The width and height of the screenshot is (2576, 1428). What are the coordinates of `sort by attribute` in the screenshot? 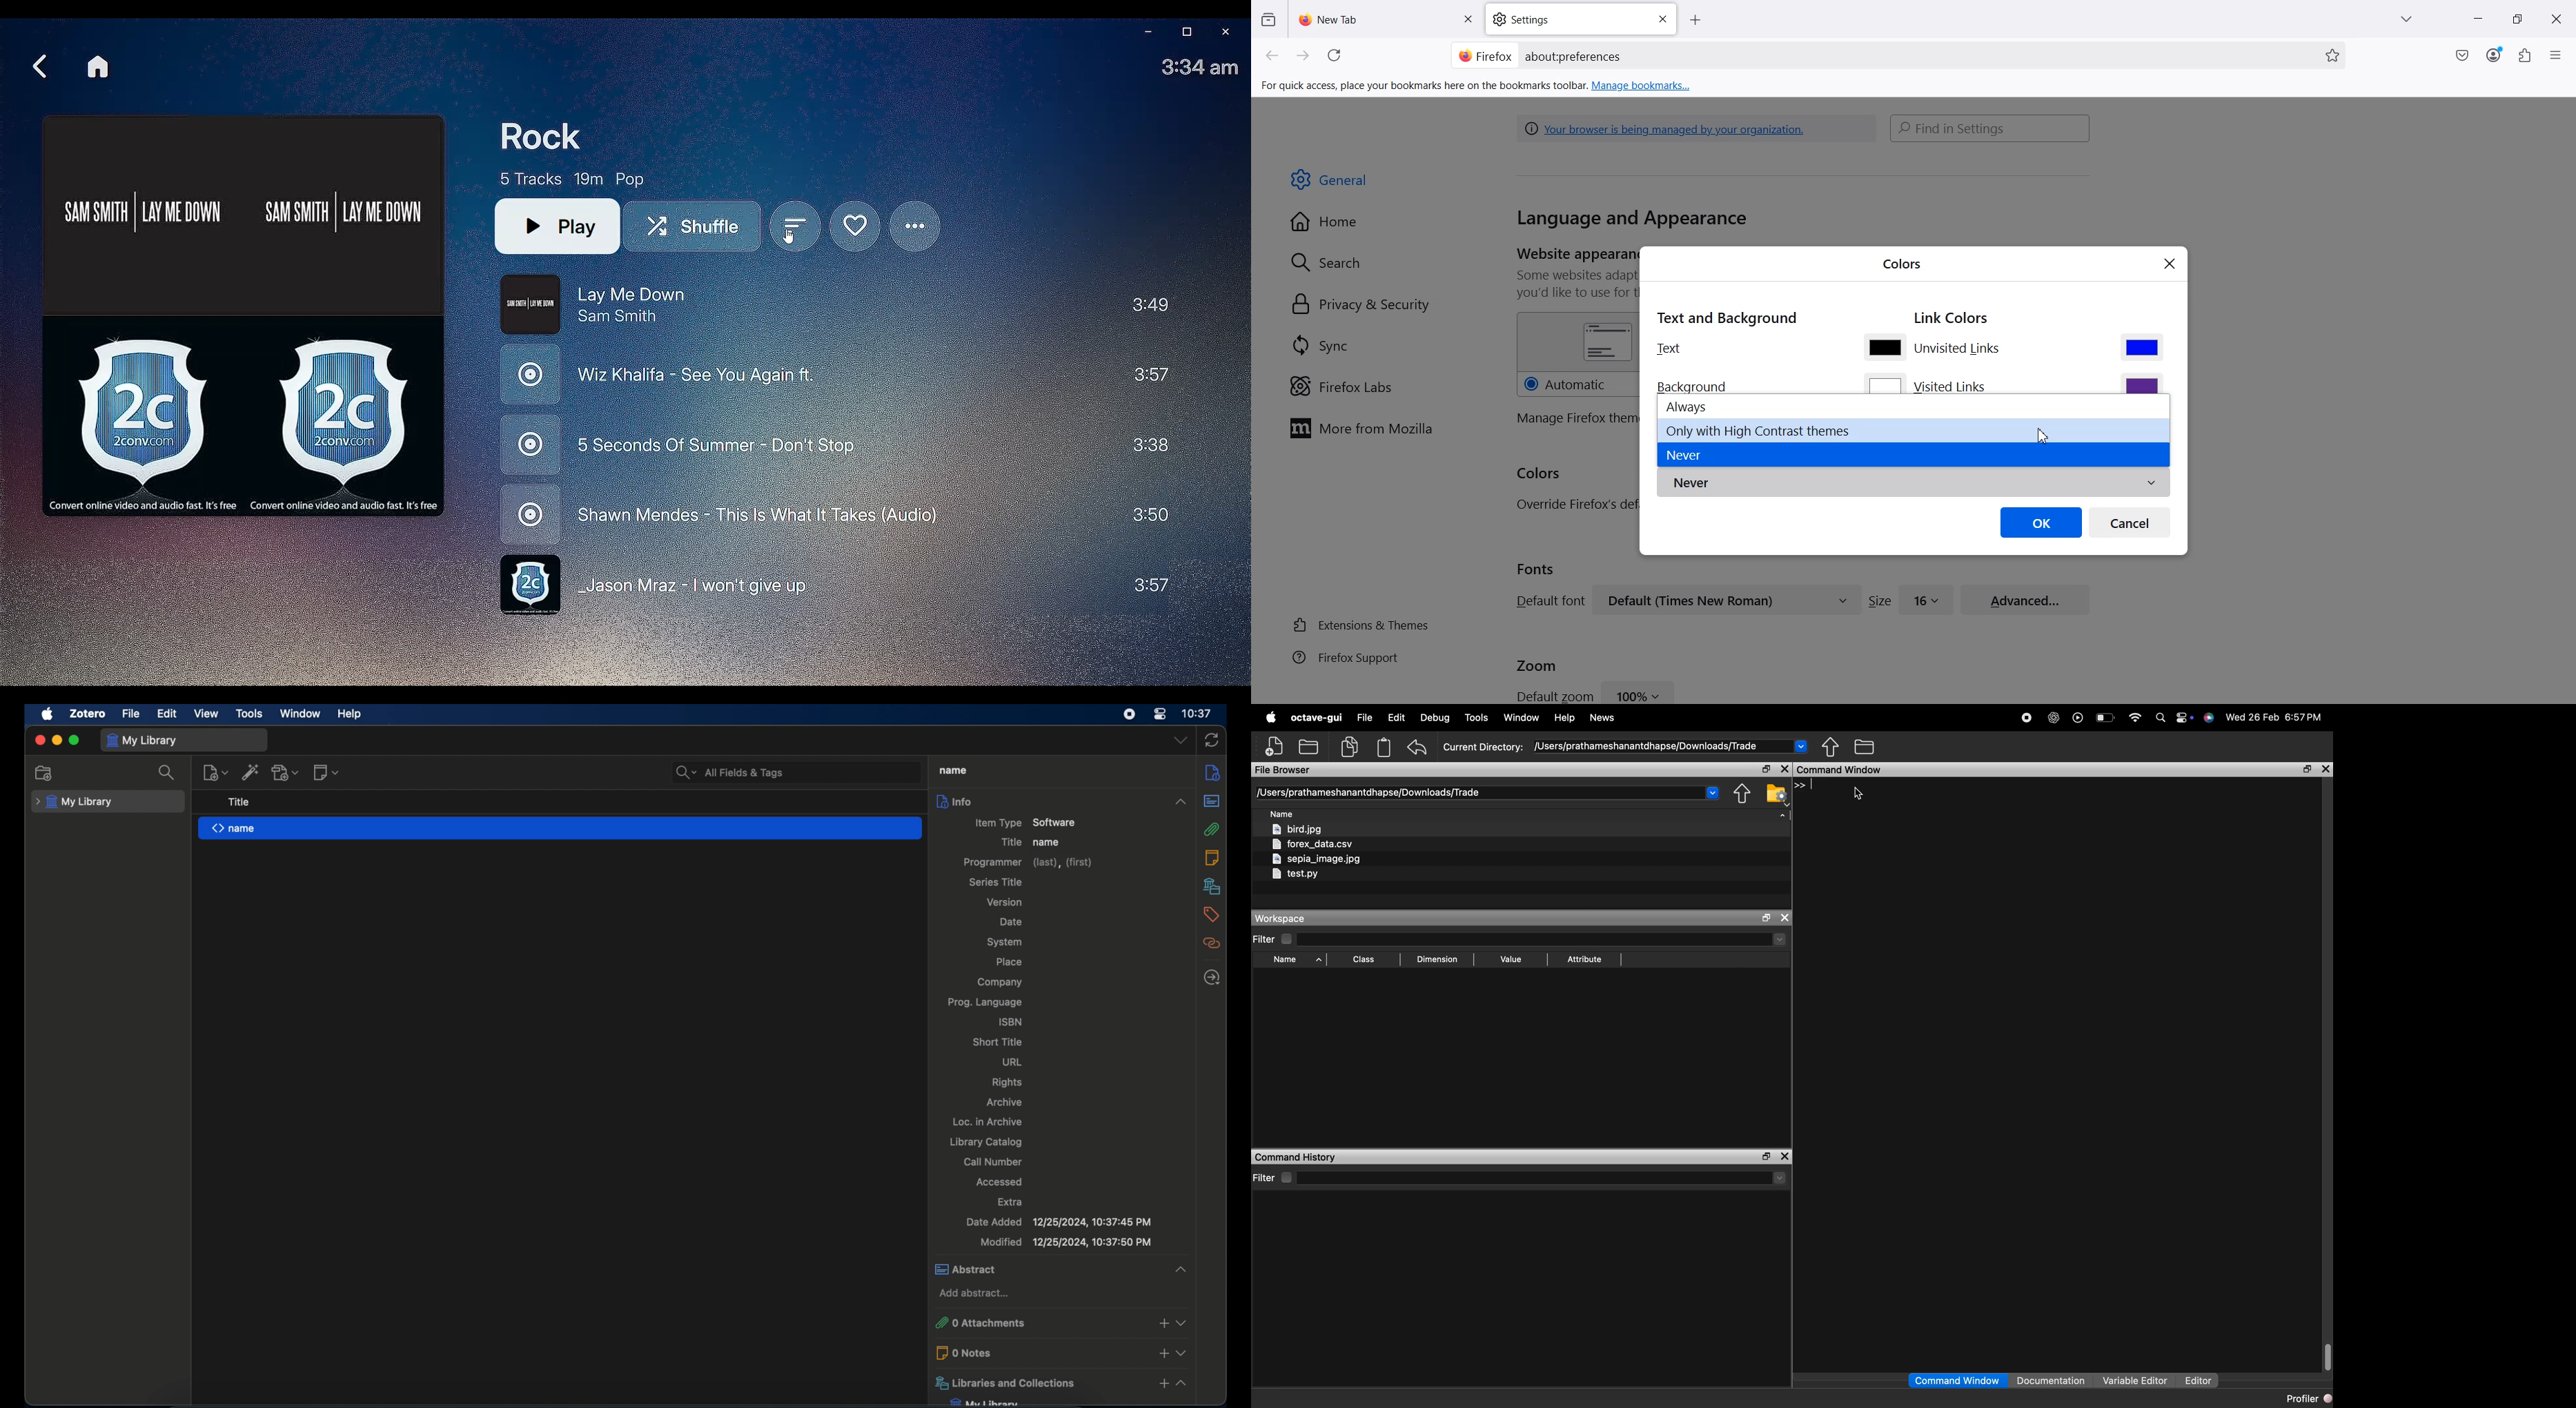 It's located at (1587, 960).